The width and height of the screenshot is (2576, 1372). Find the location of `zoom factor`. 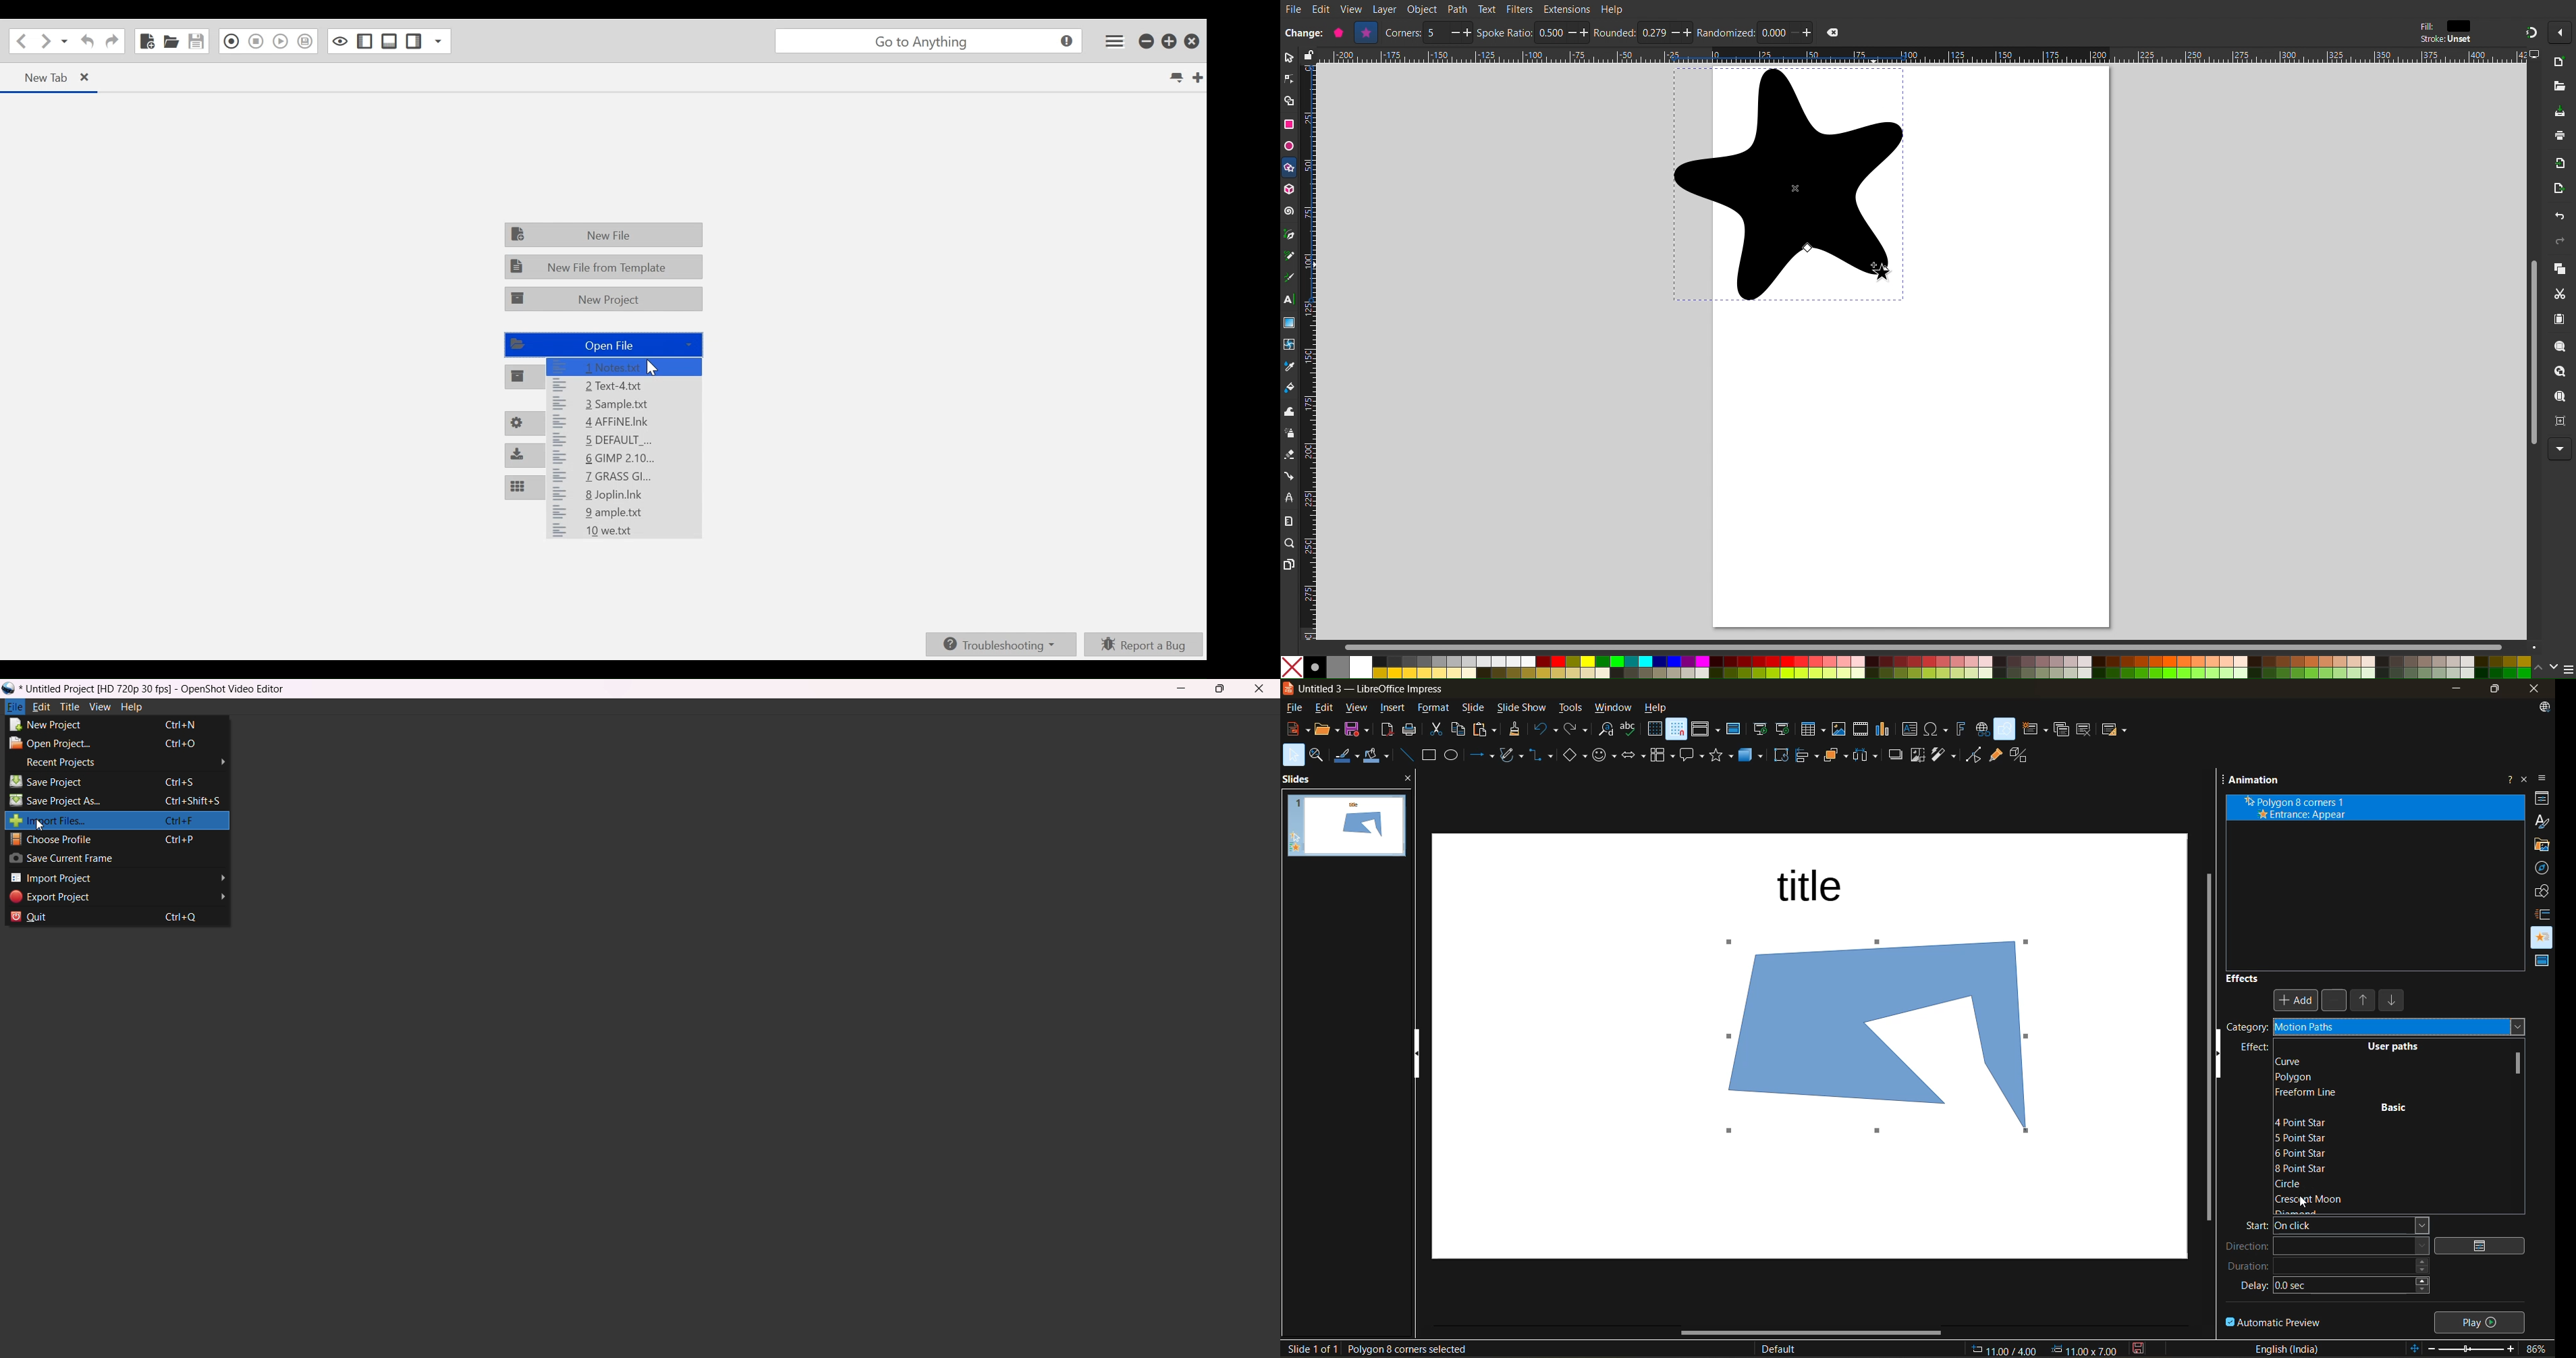

zoom factor is located at coordinates (2534, 1348).